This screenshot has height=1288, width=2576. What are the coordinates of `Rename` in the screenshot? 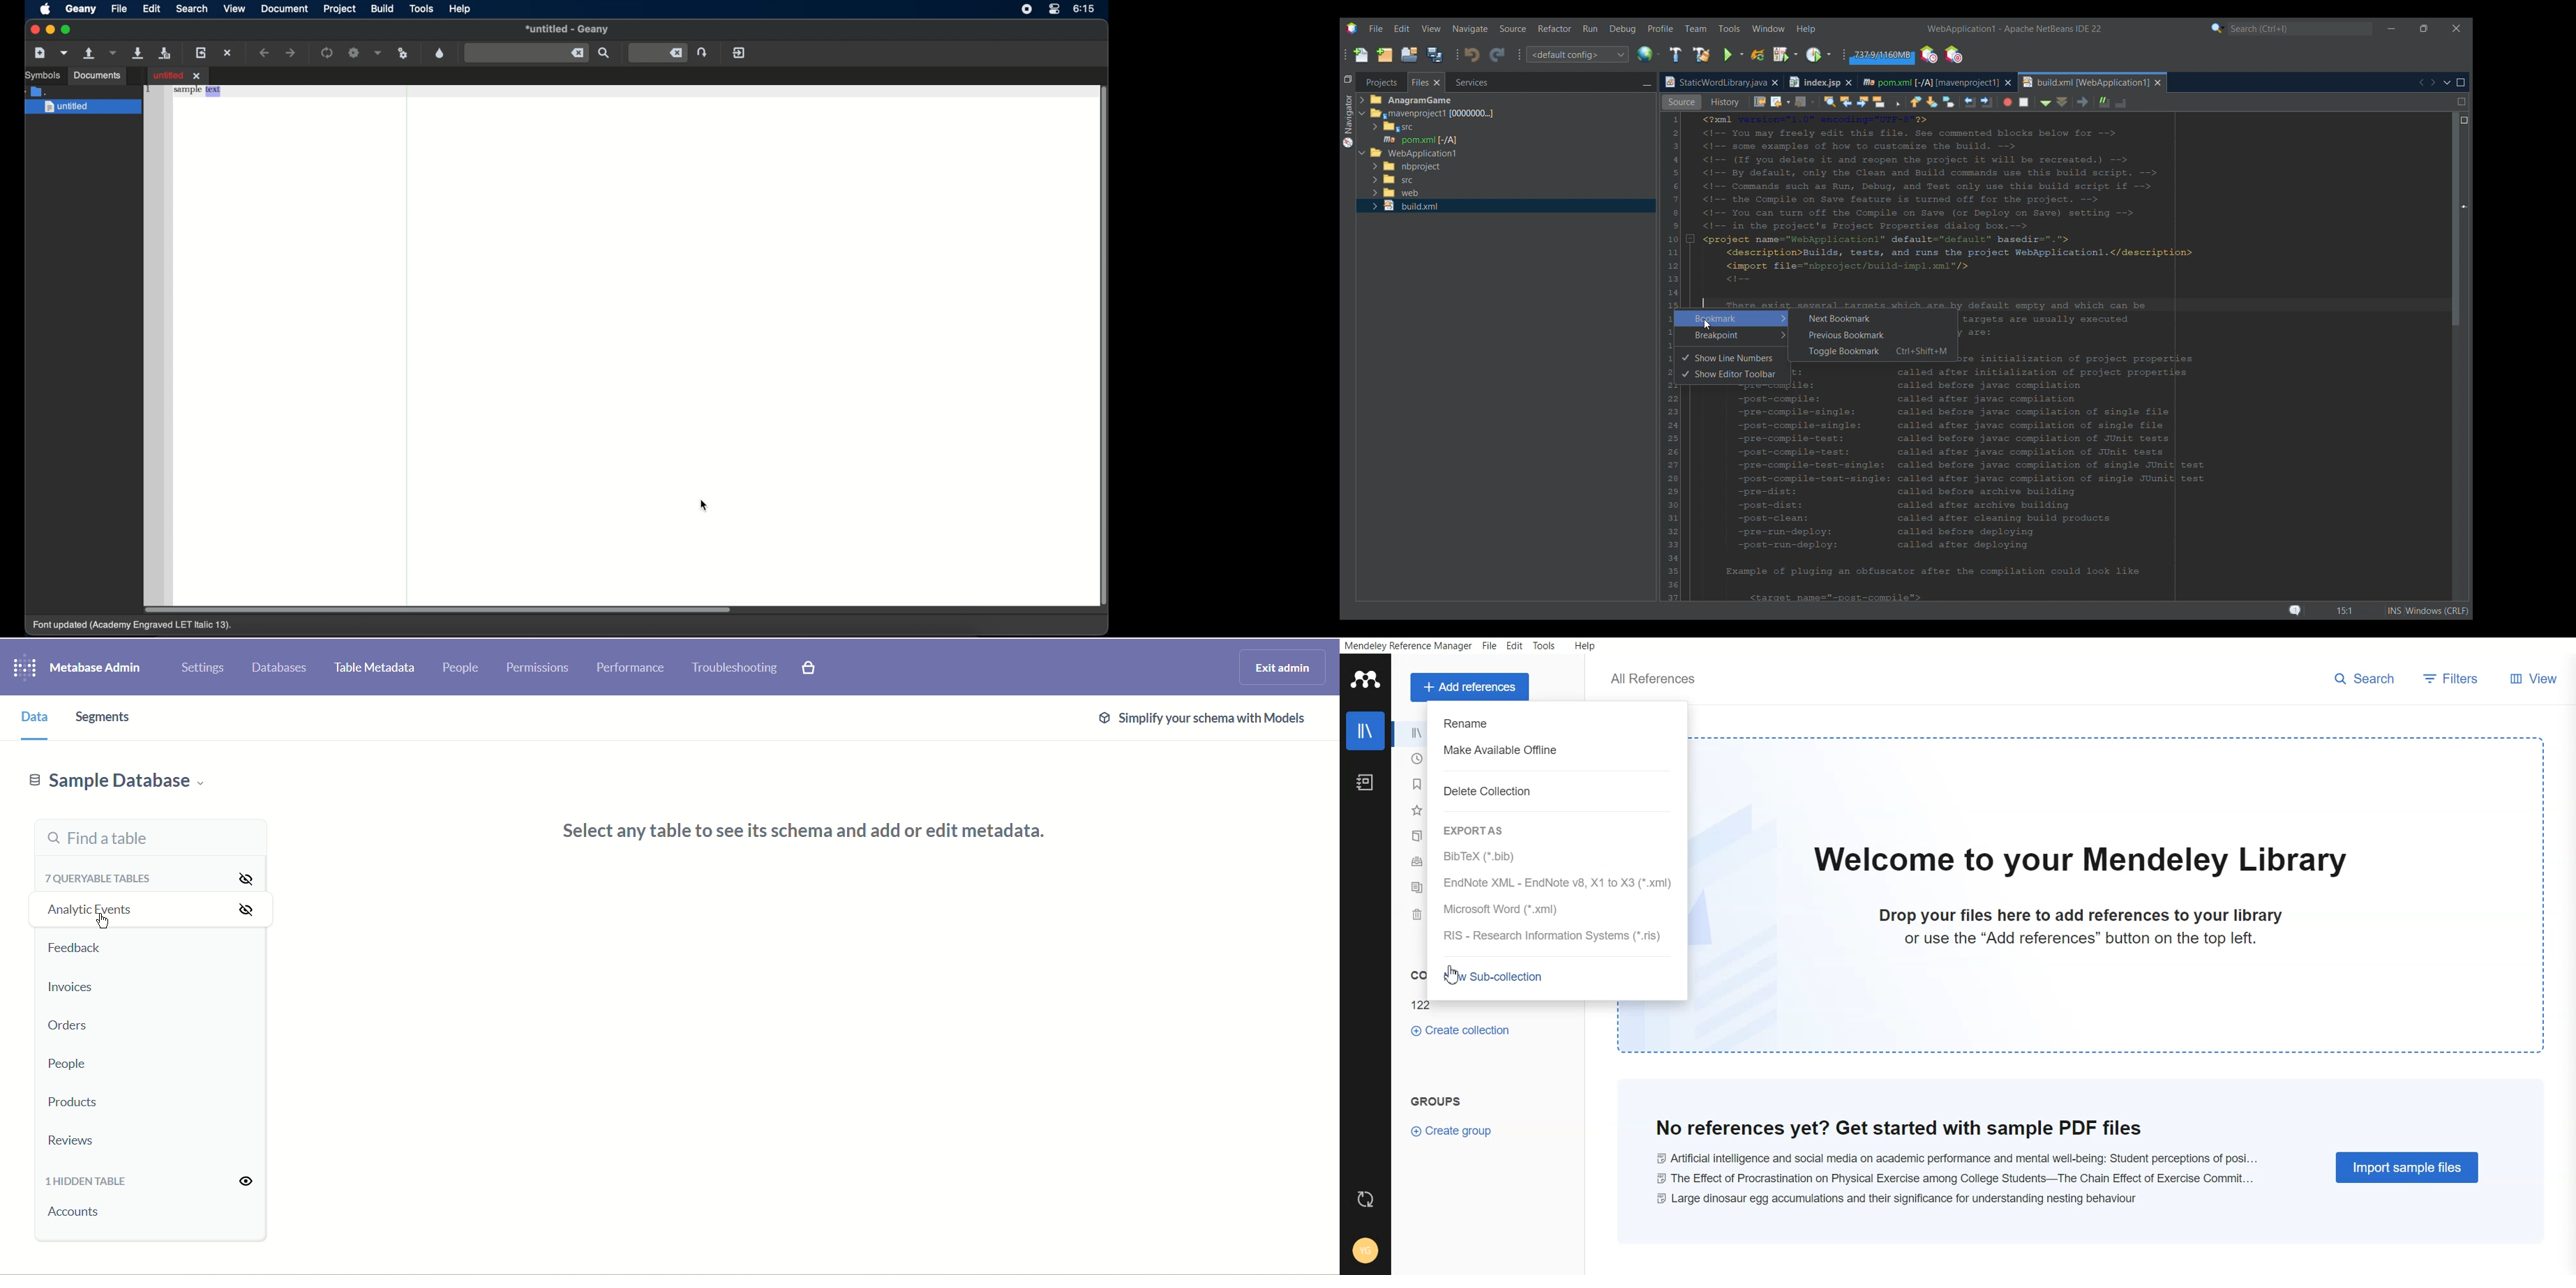 It's located at (1543, 724).